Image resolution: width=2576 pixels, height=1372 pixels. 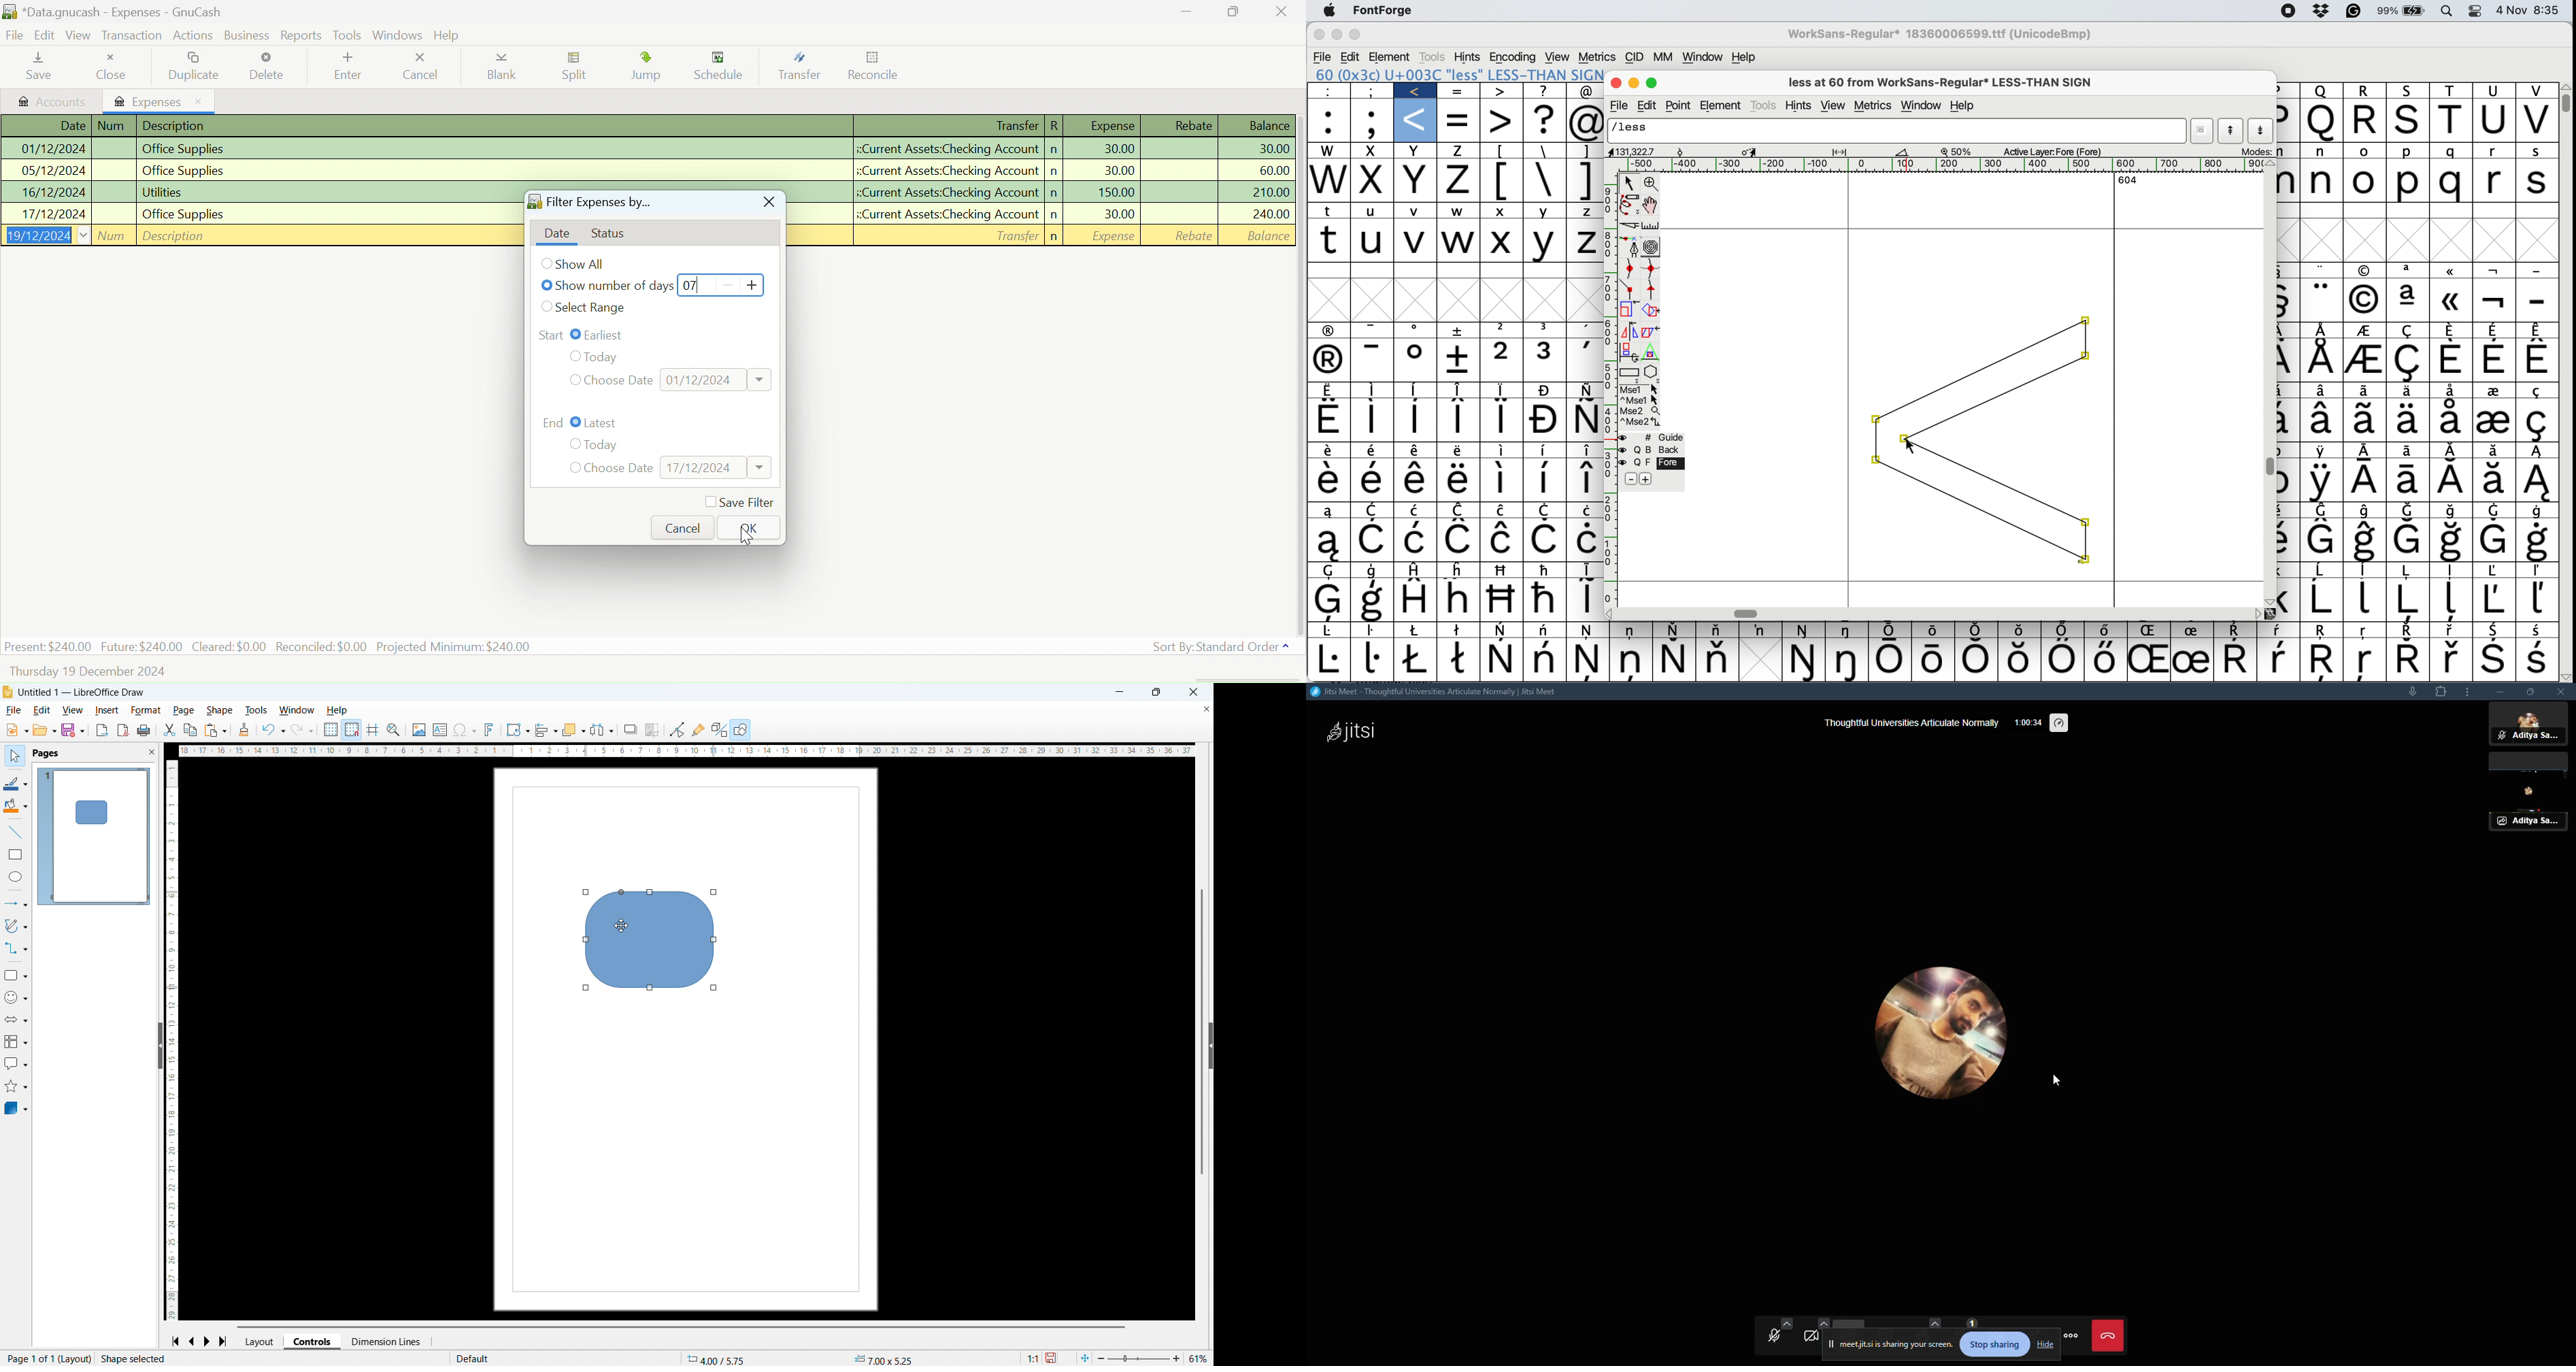 What do you see at coordinates (1420, 211) in the screenshot?
I see `v` at bounding box center [1420, 211].